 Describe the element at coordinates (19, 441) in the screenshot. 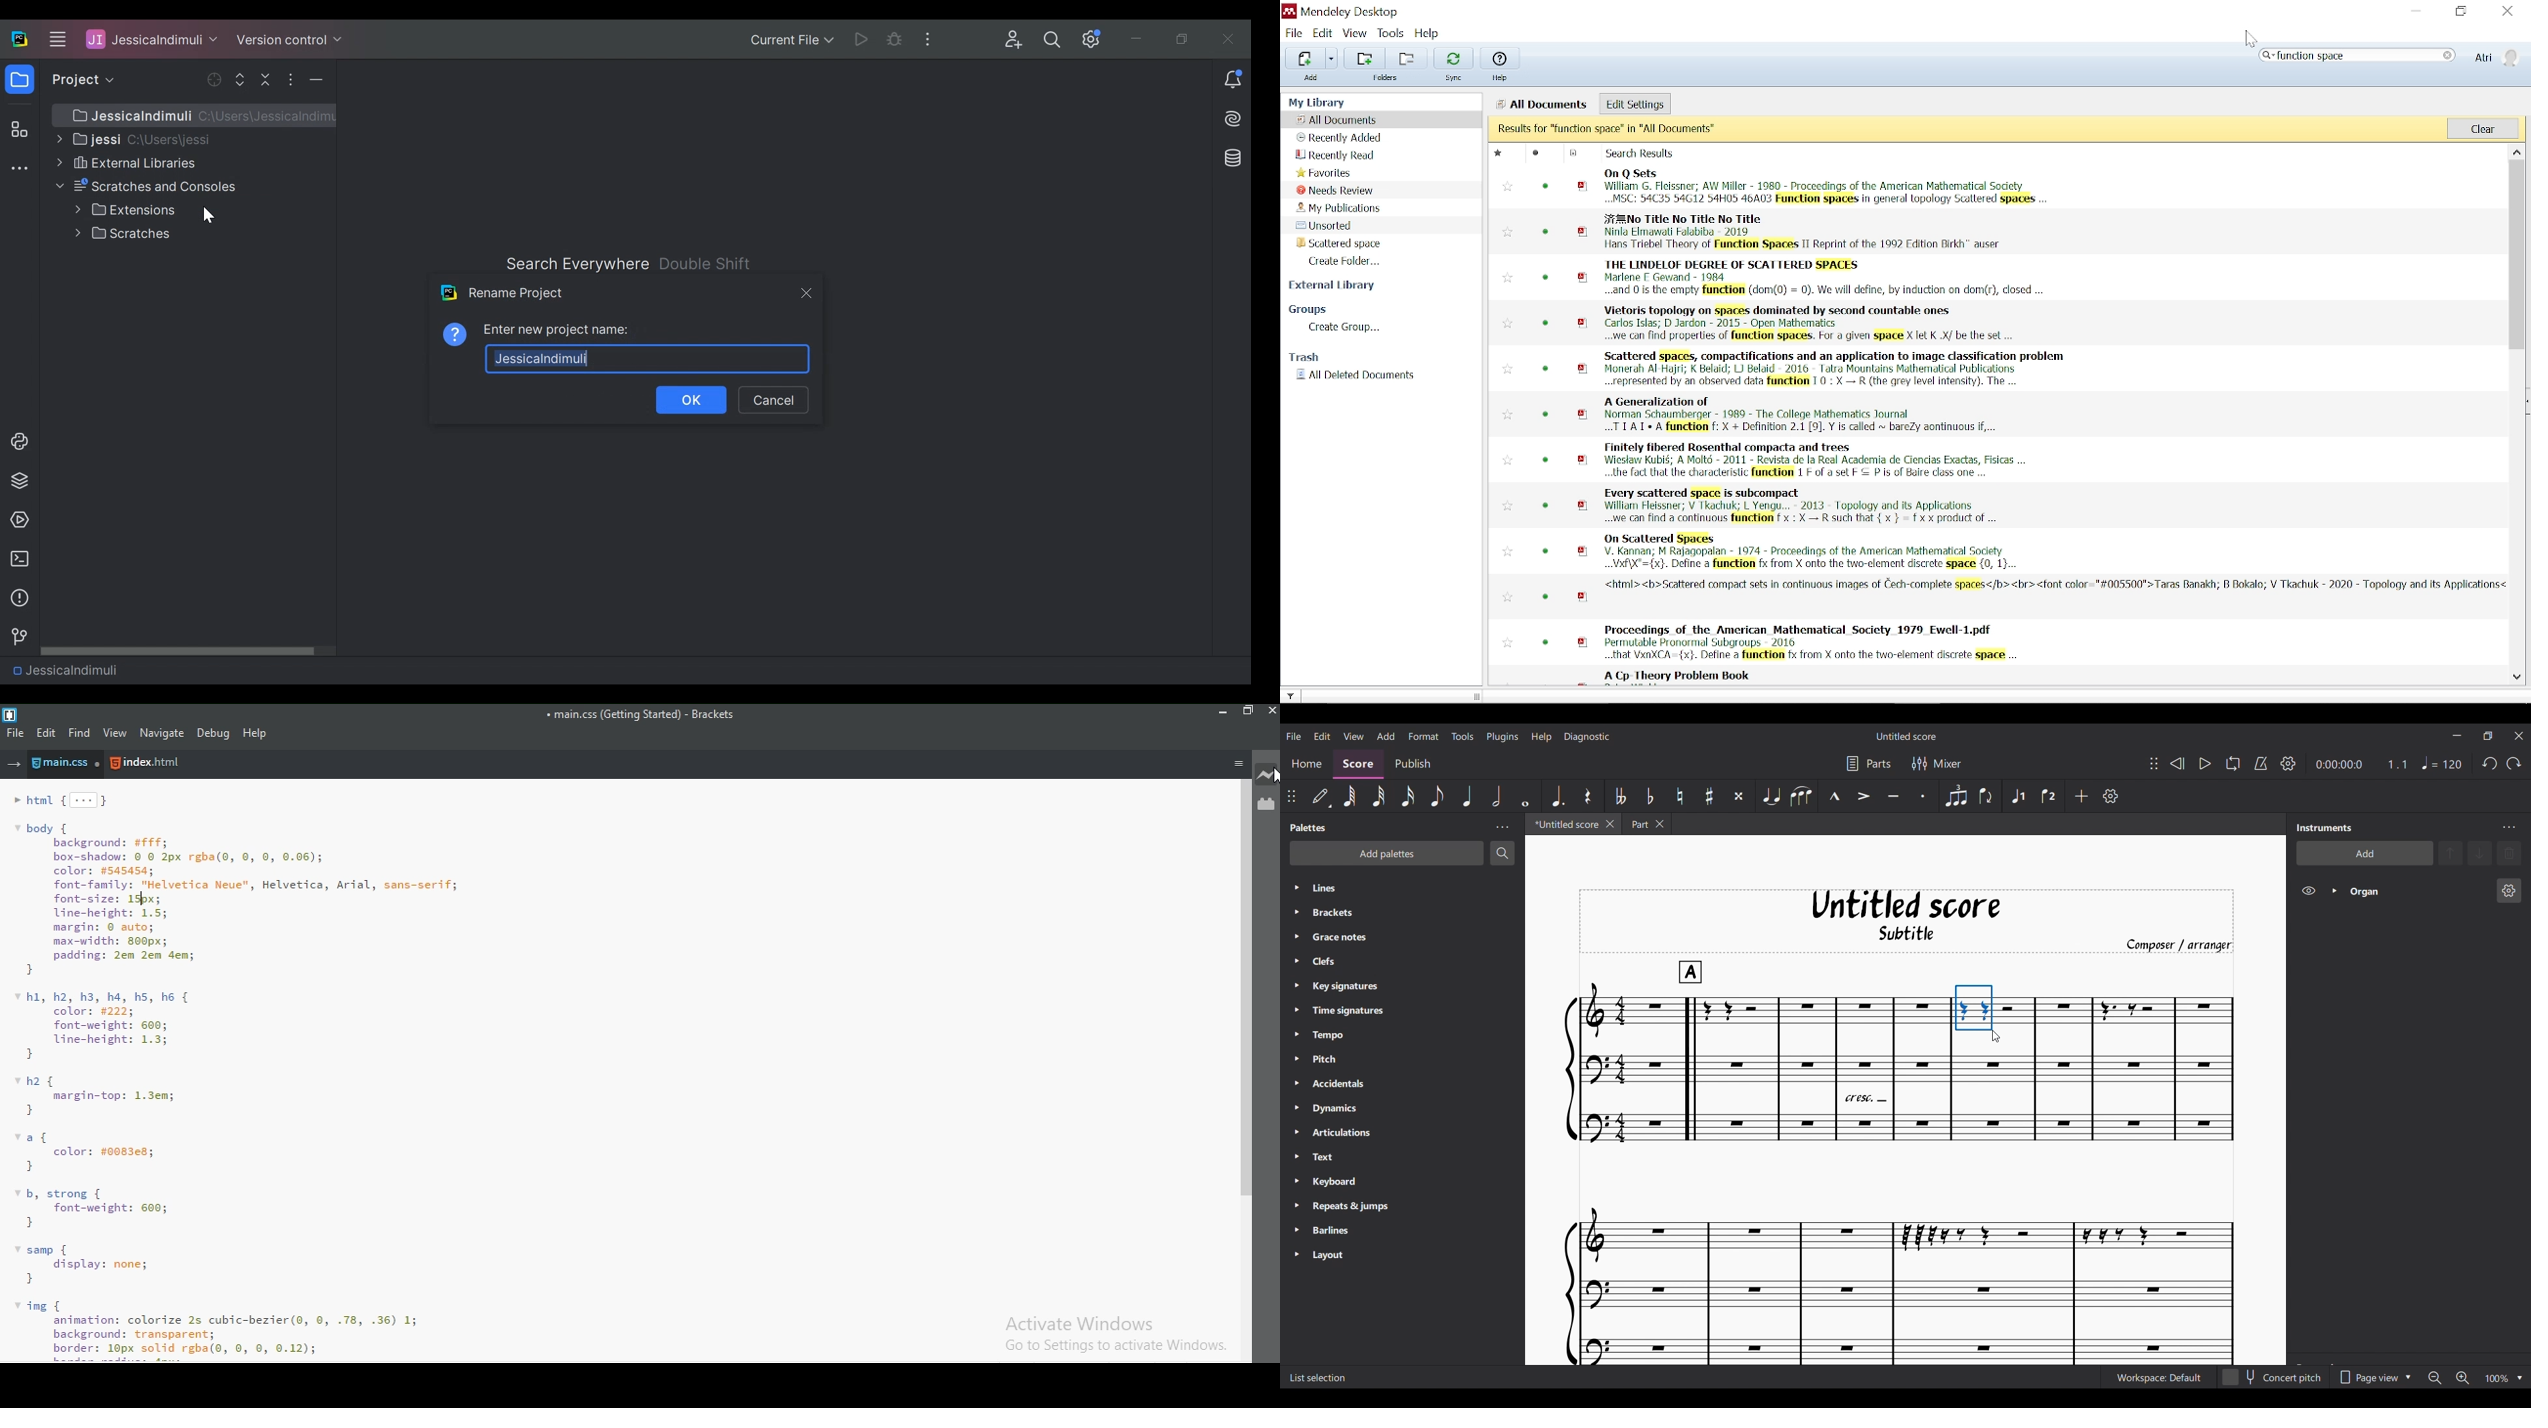

I see `python` at that location.